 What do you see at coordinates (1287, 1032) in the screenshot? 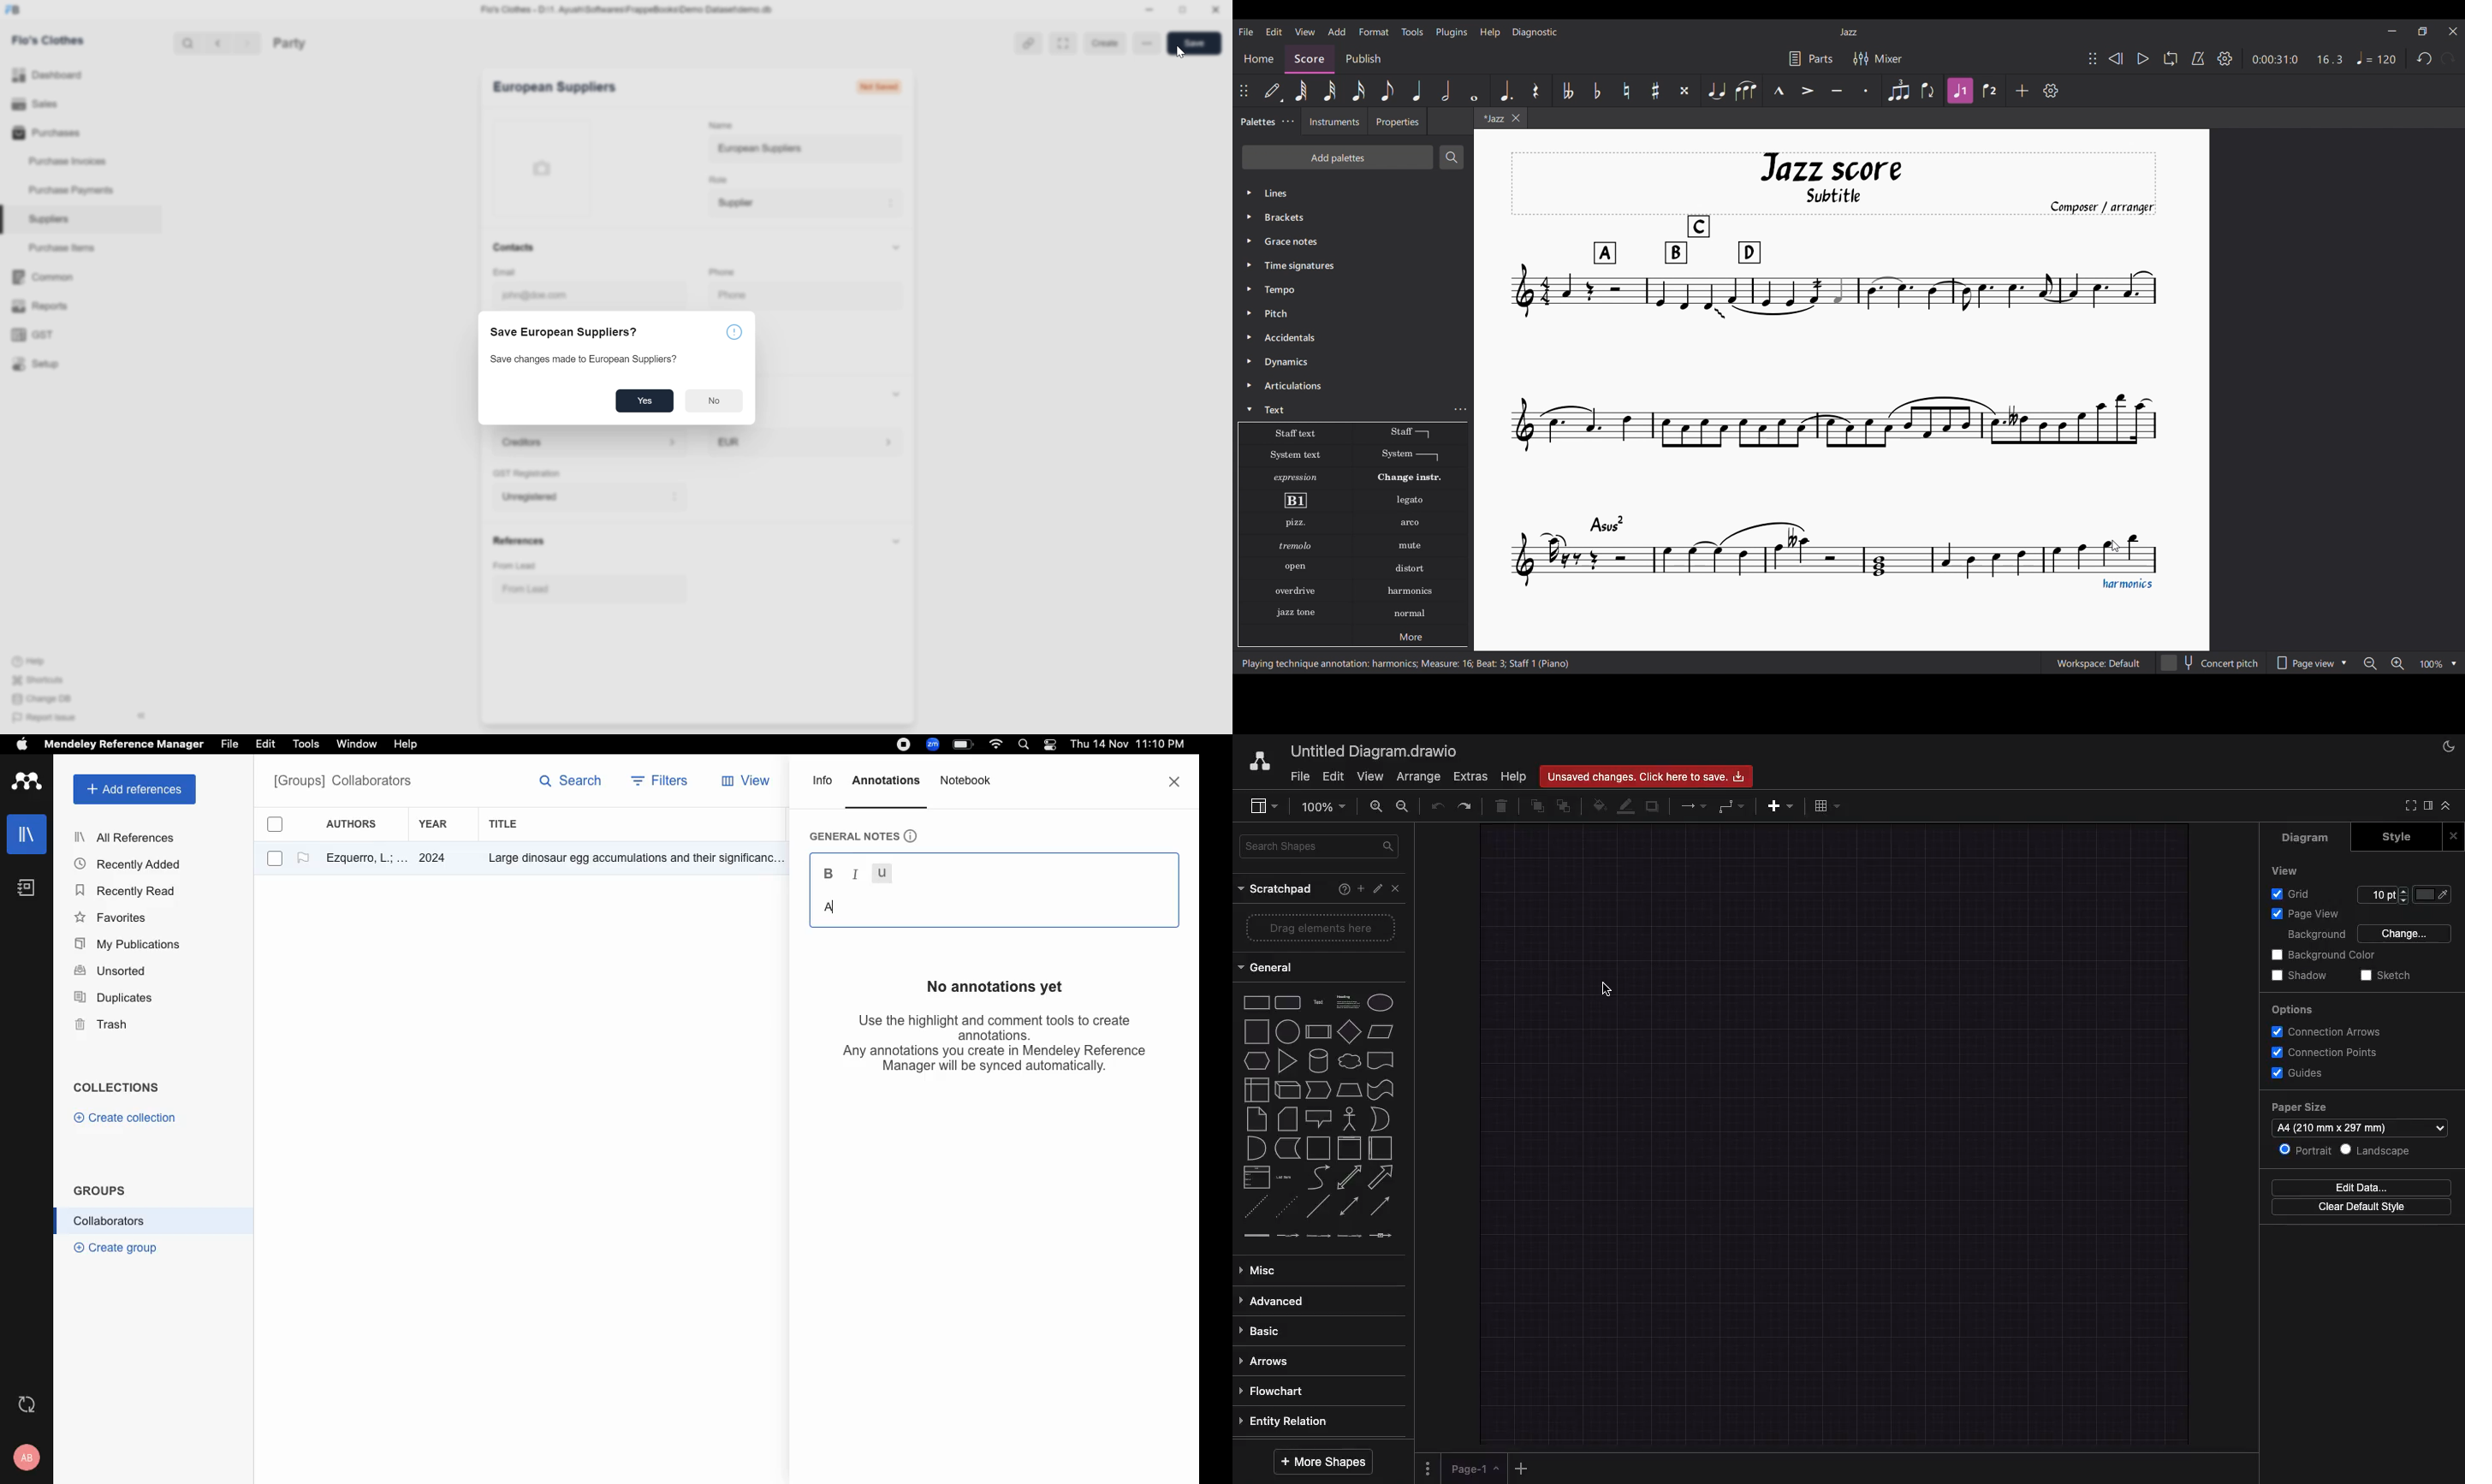
I see `process` at bounding box center [1287, 1032].